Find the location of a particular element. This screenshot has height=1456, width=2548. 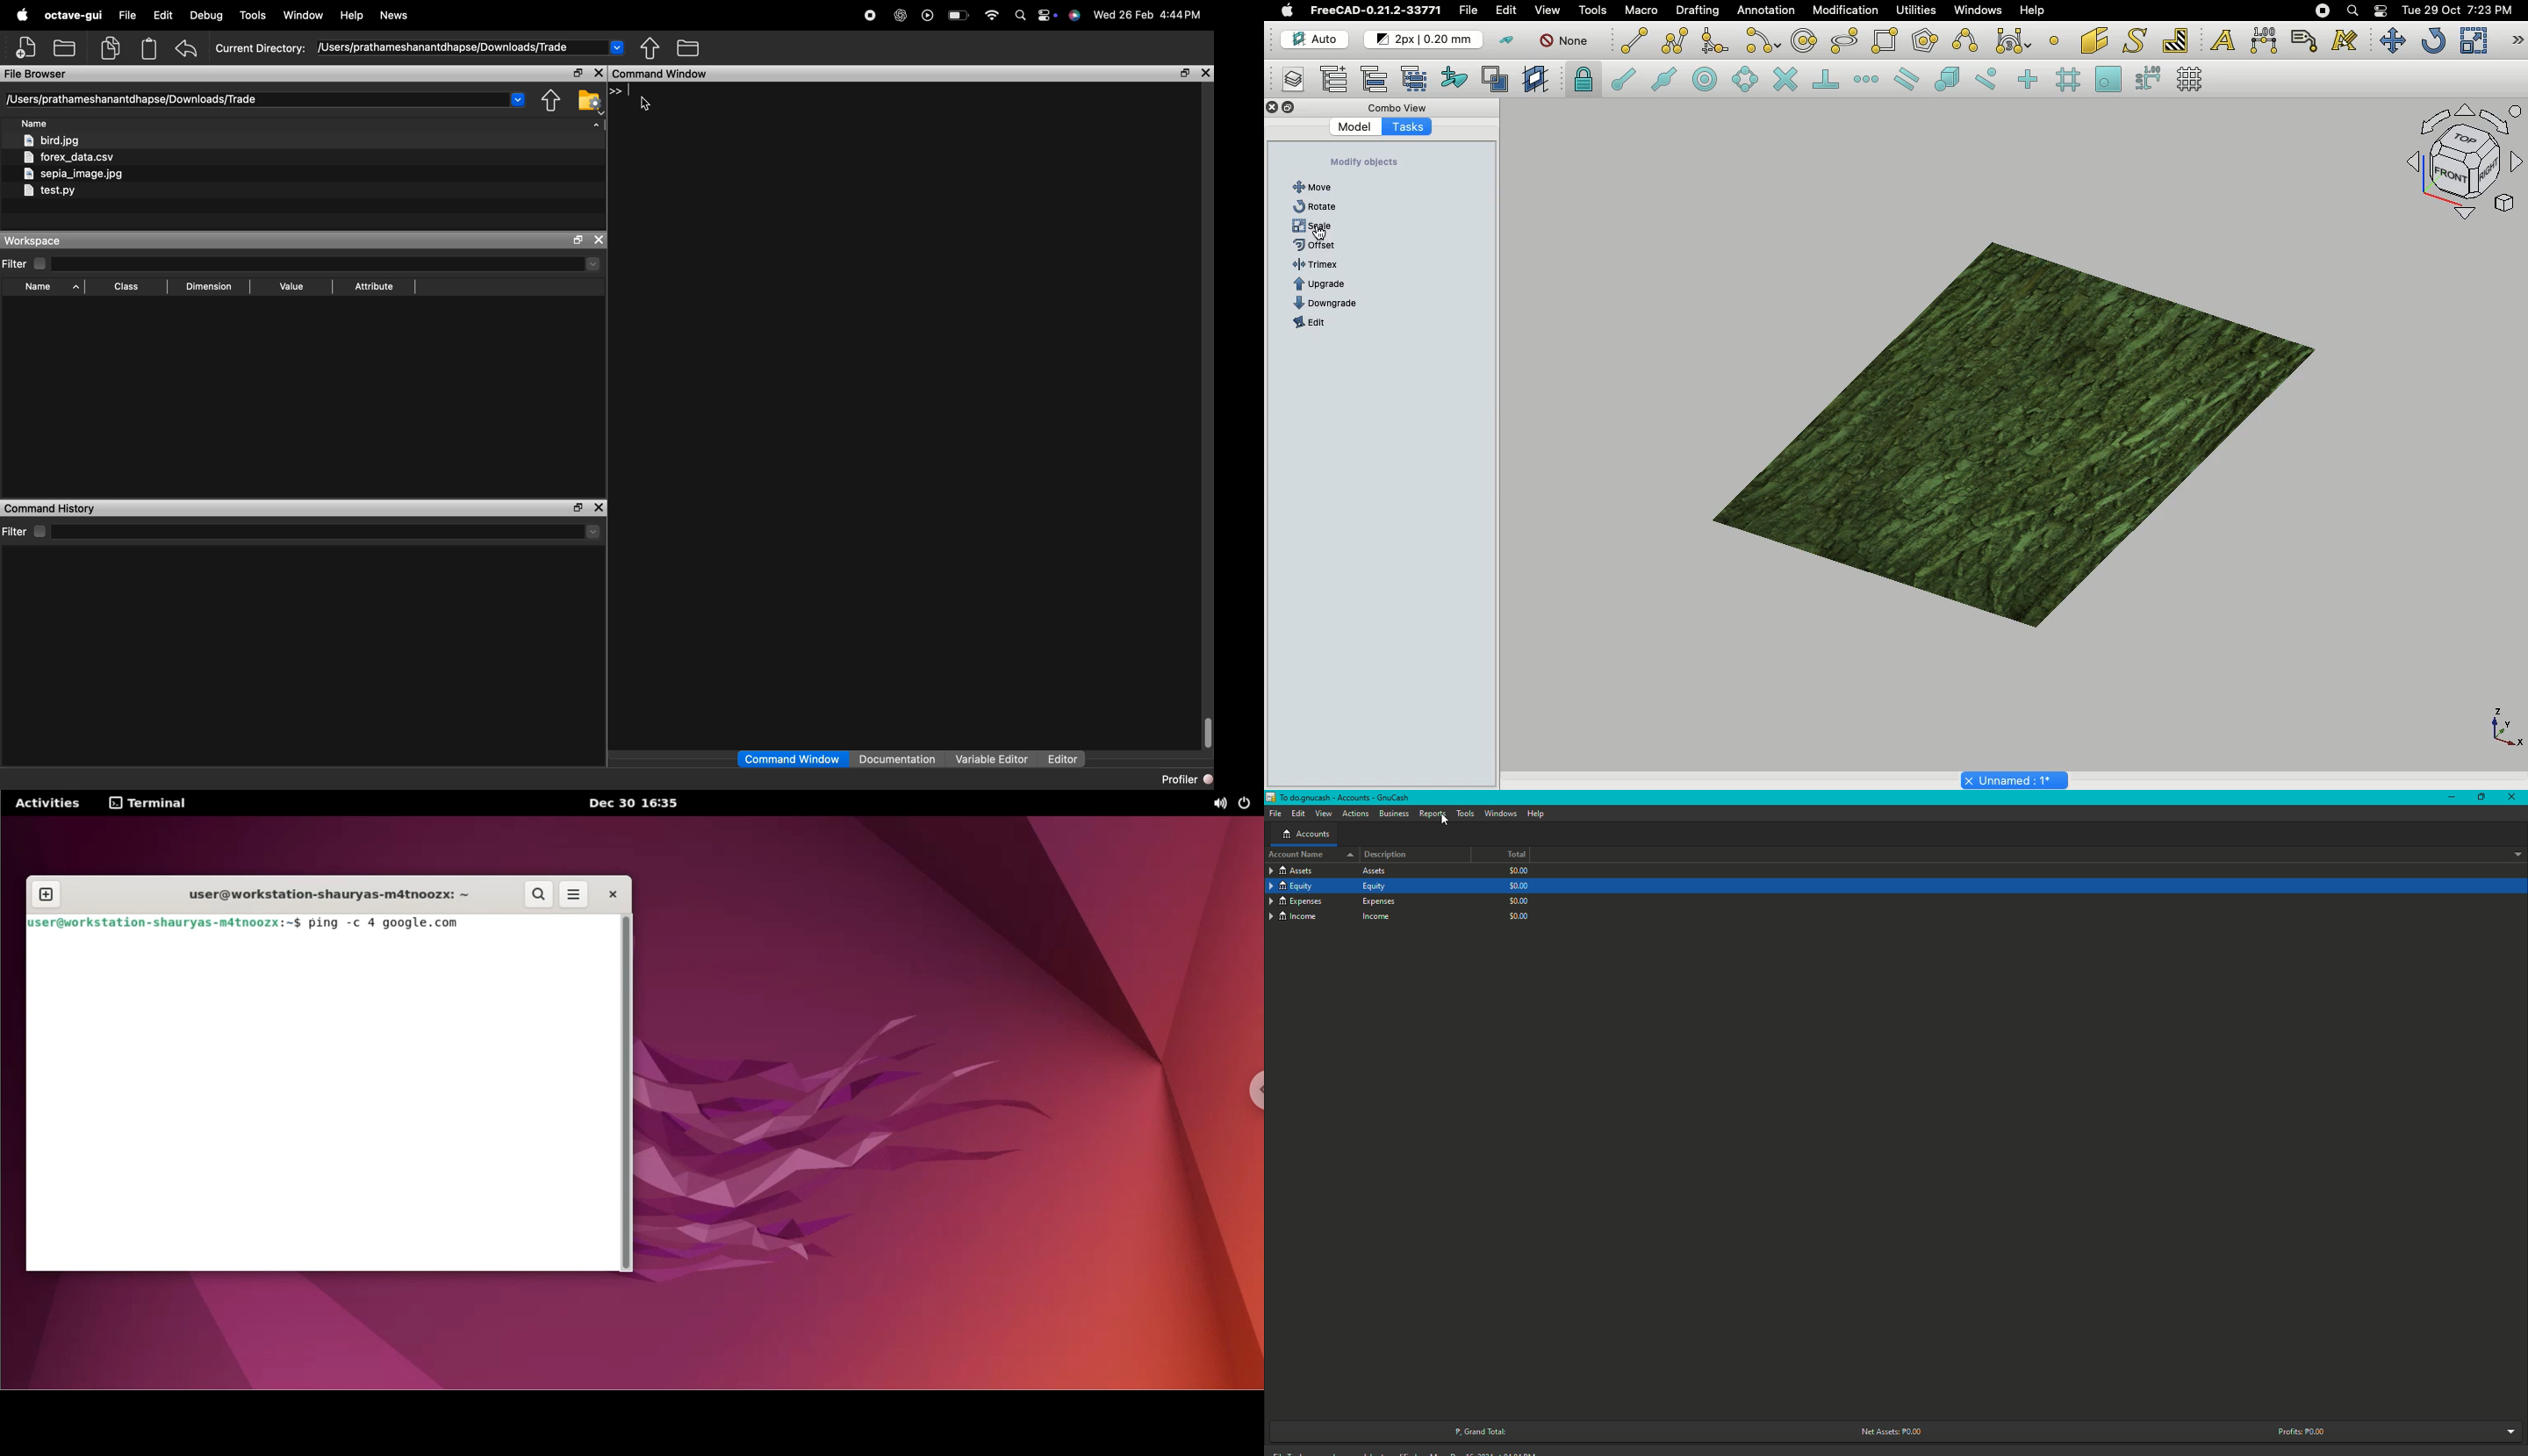

open in separate window is located at coordinates (579, 507).